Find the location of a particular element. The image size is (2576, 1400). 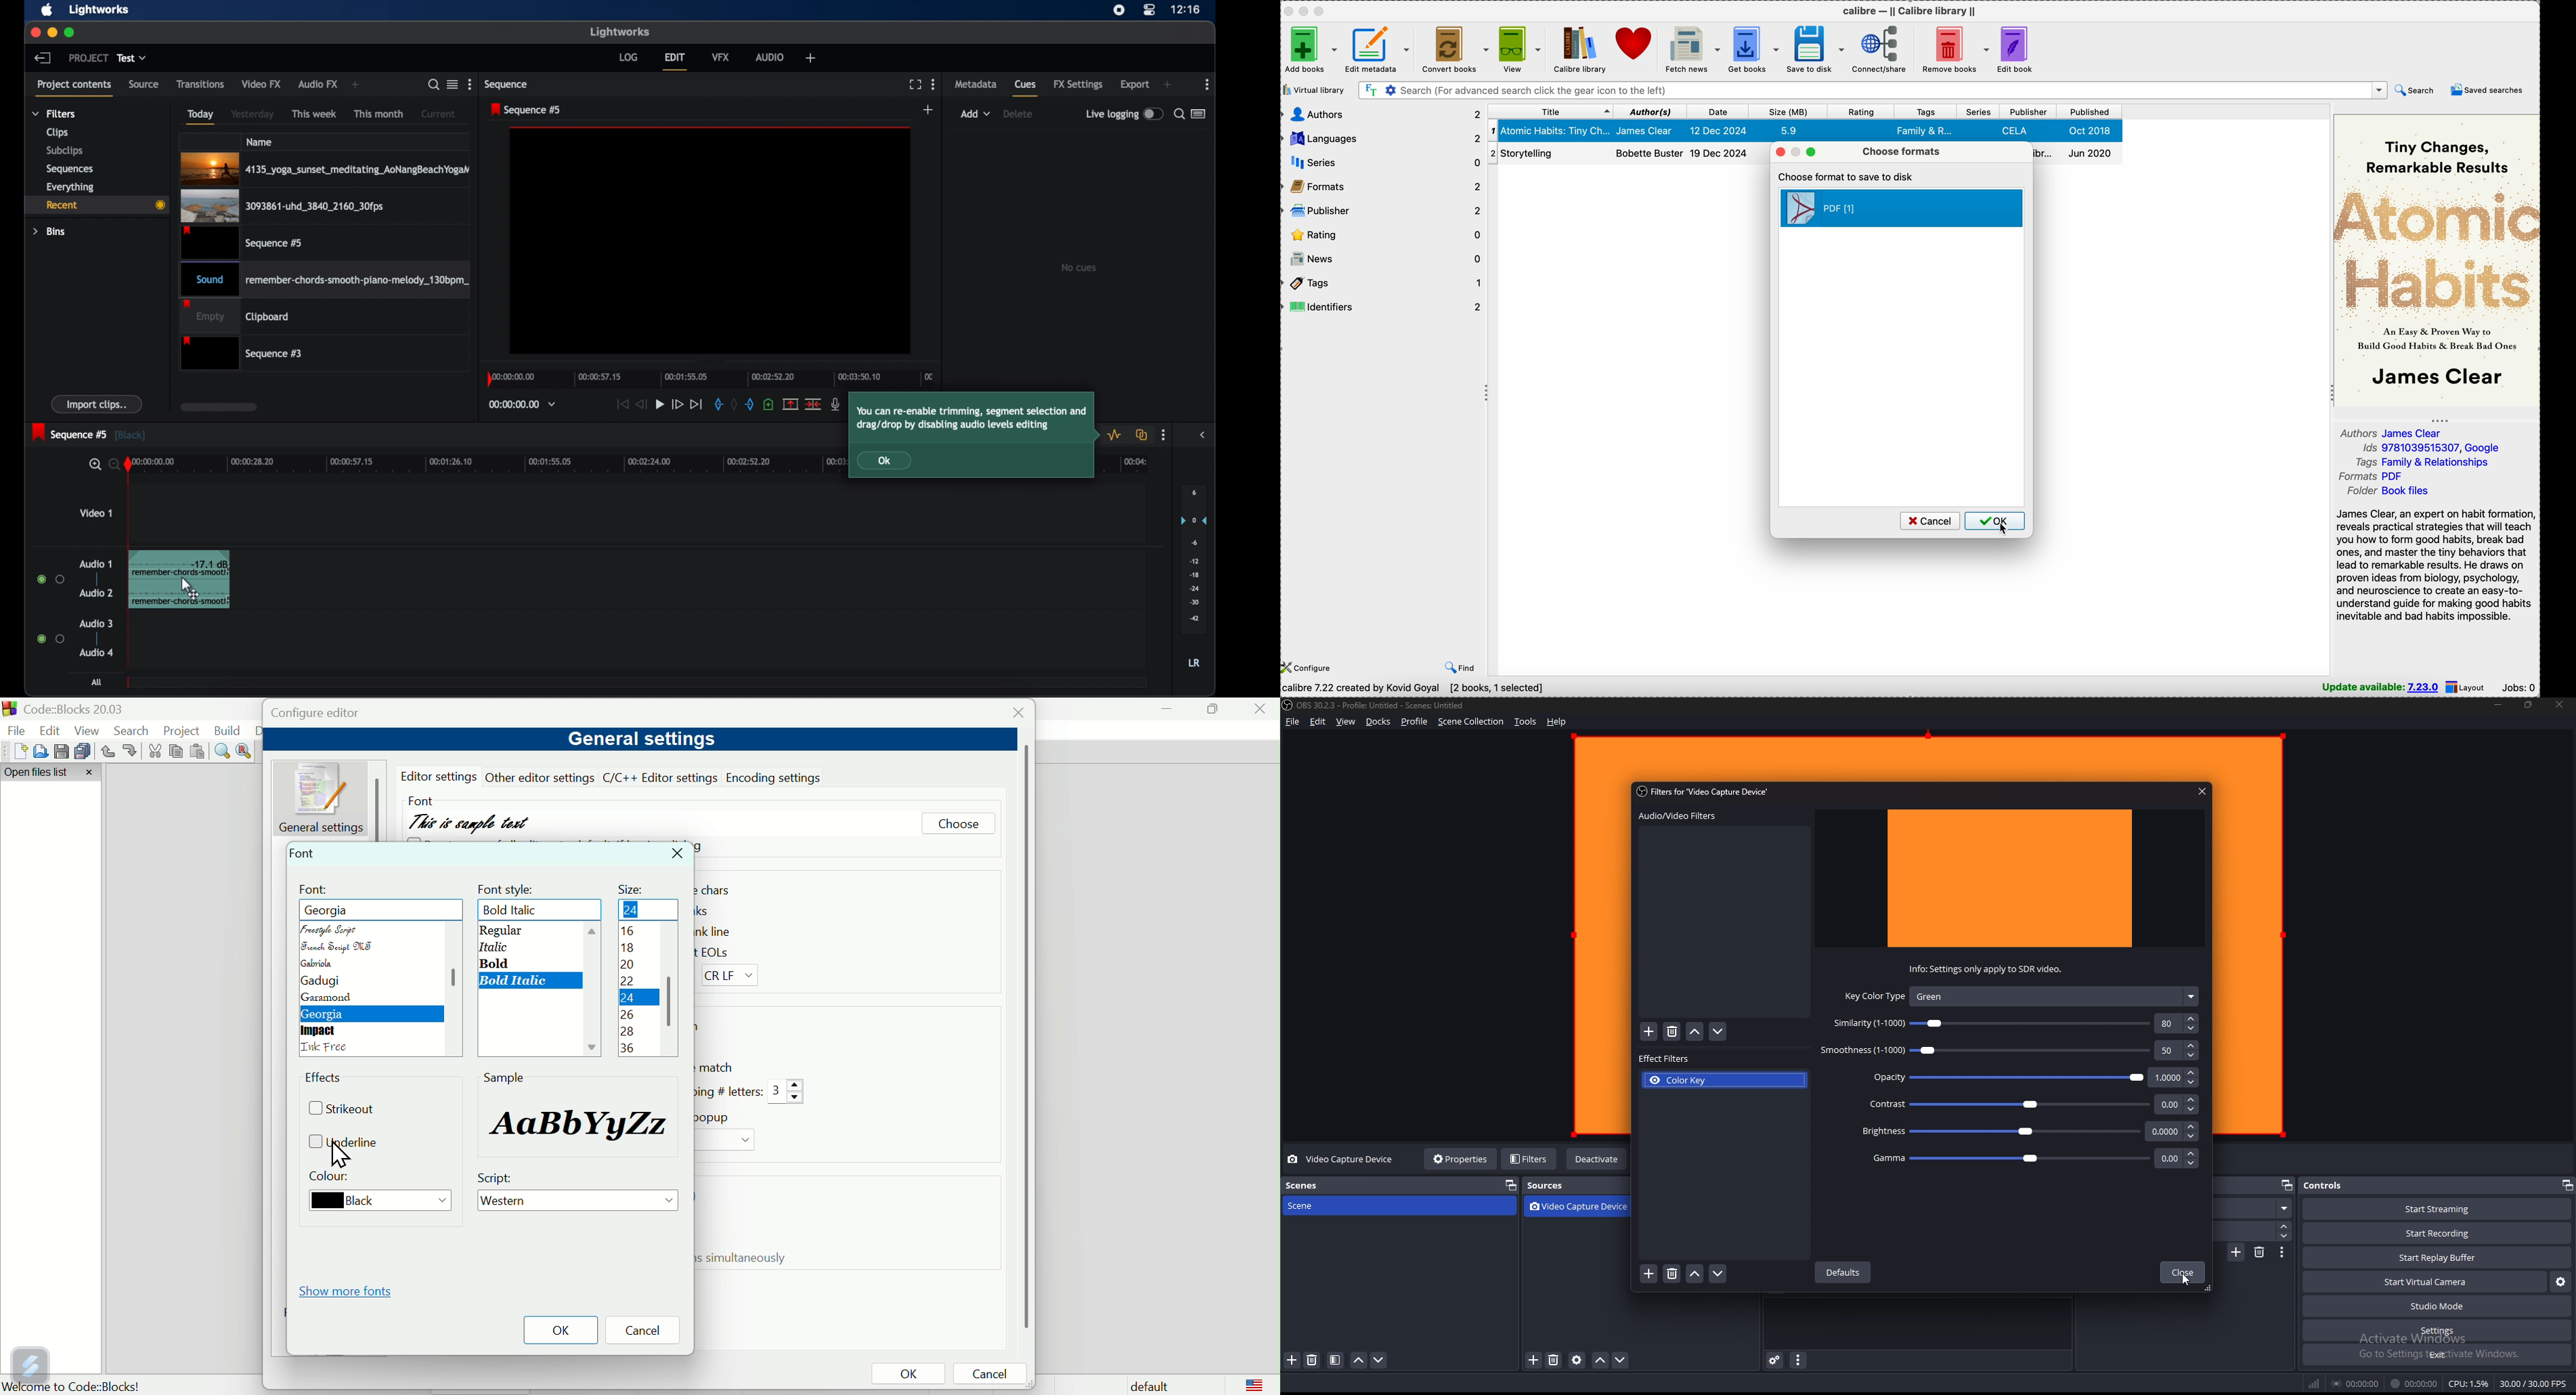

Calibre - || Calibre library || is located at coordinates (1913, 11).